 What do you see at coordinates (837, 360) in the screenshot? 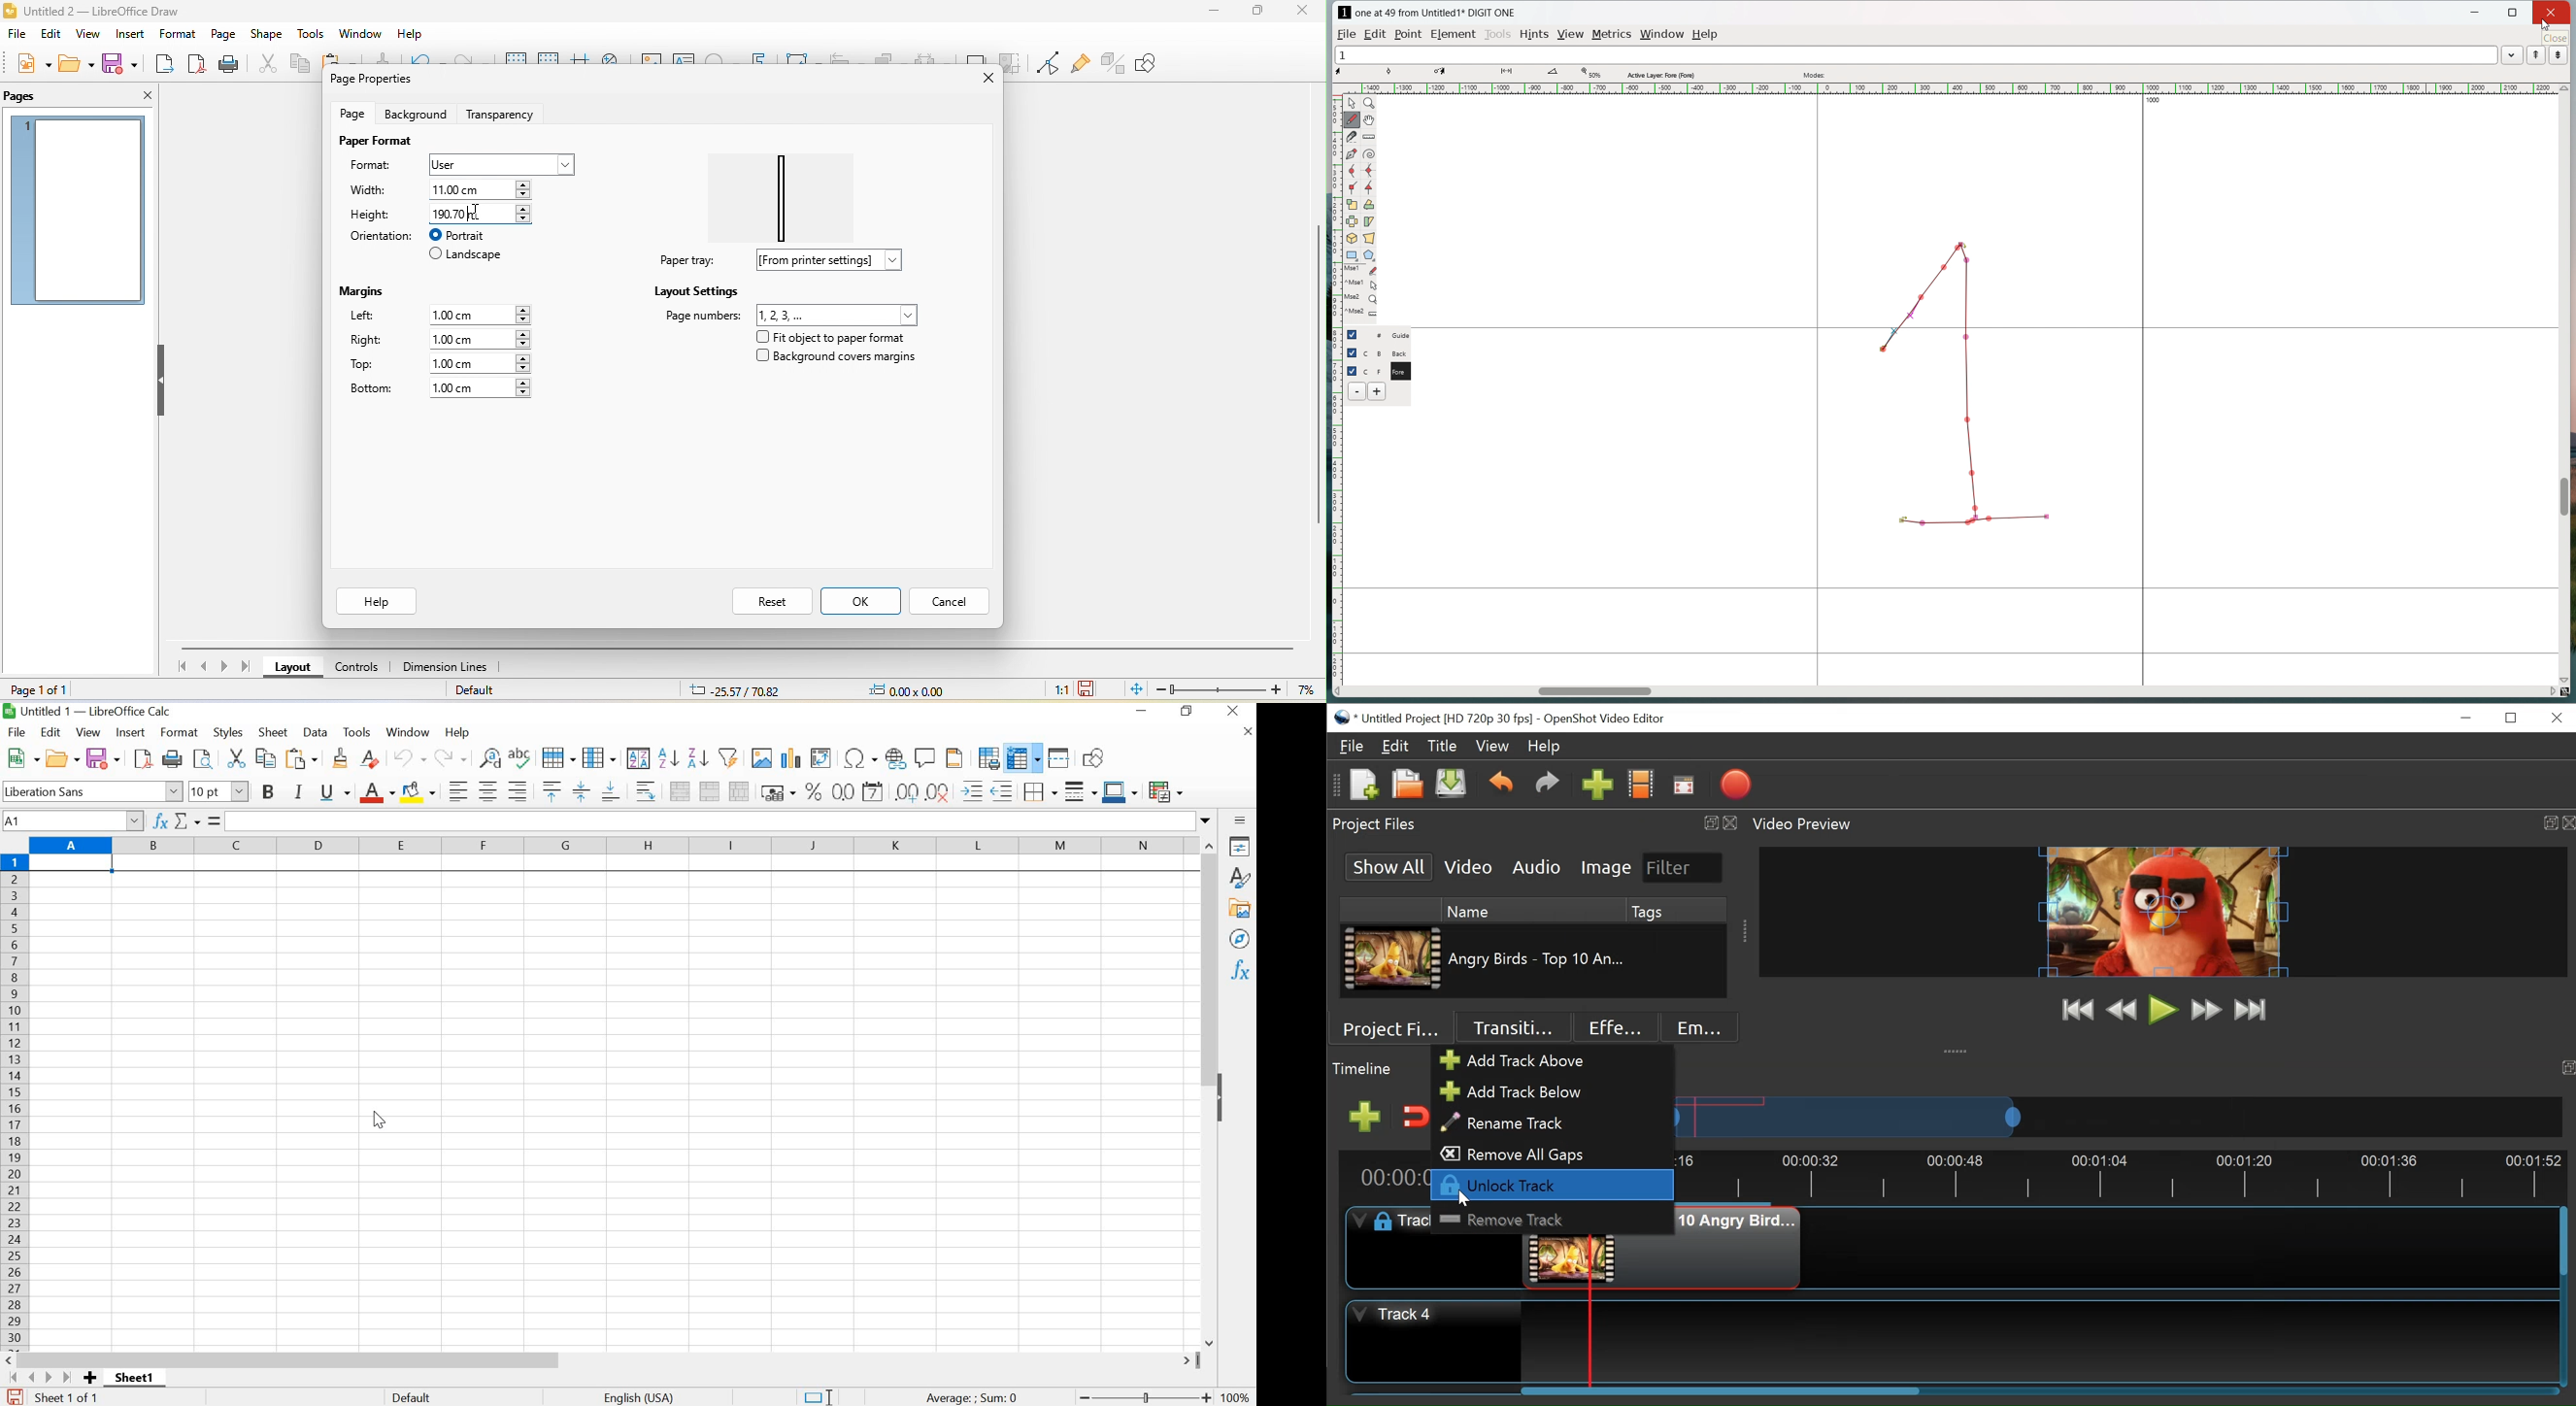
I see `background cover margins` at bounding box center [837, 360].